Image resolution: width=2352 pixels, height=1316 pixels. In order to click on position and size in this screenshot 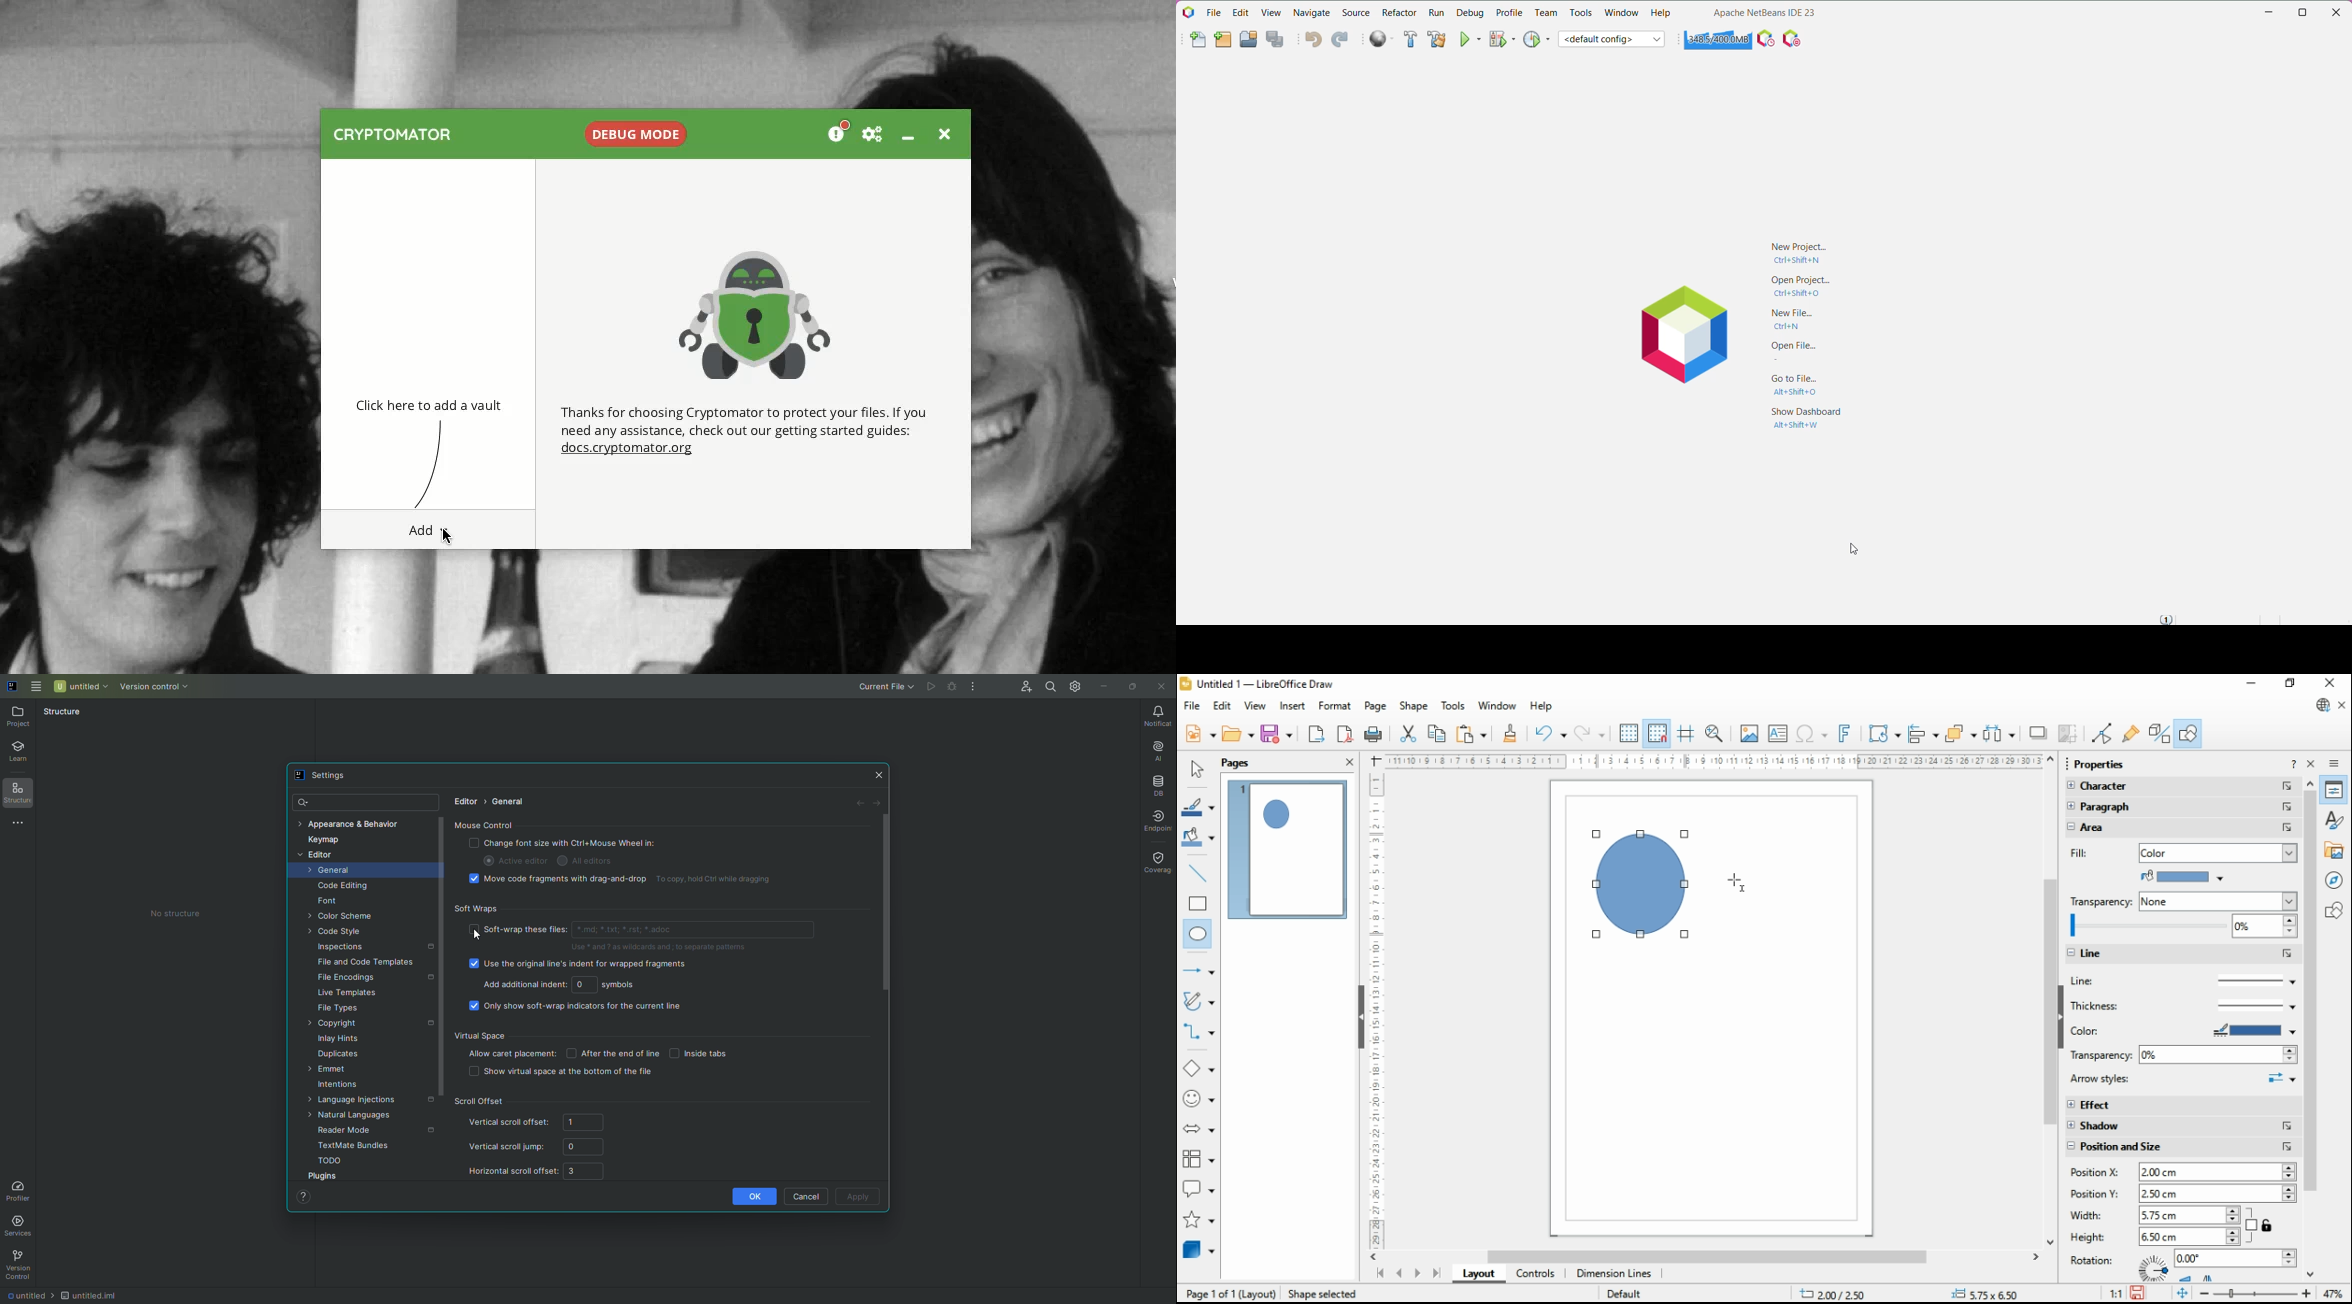, I will do `click(2181, 1147)`.